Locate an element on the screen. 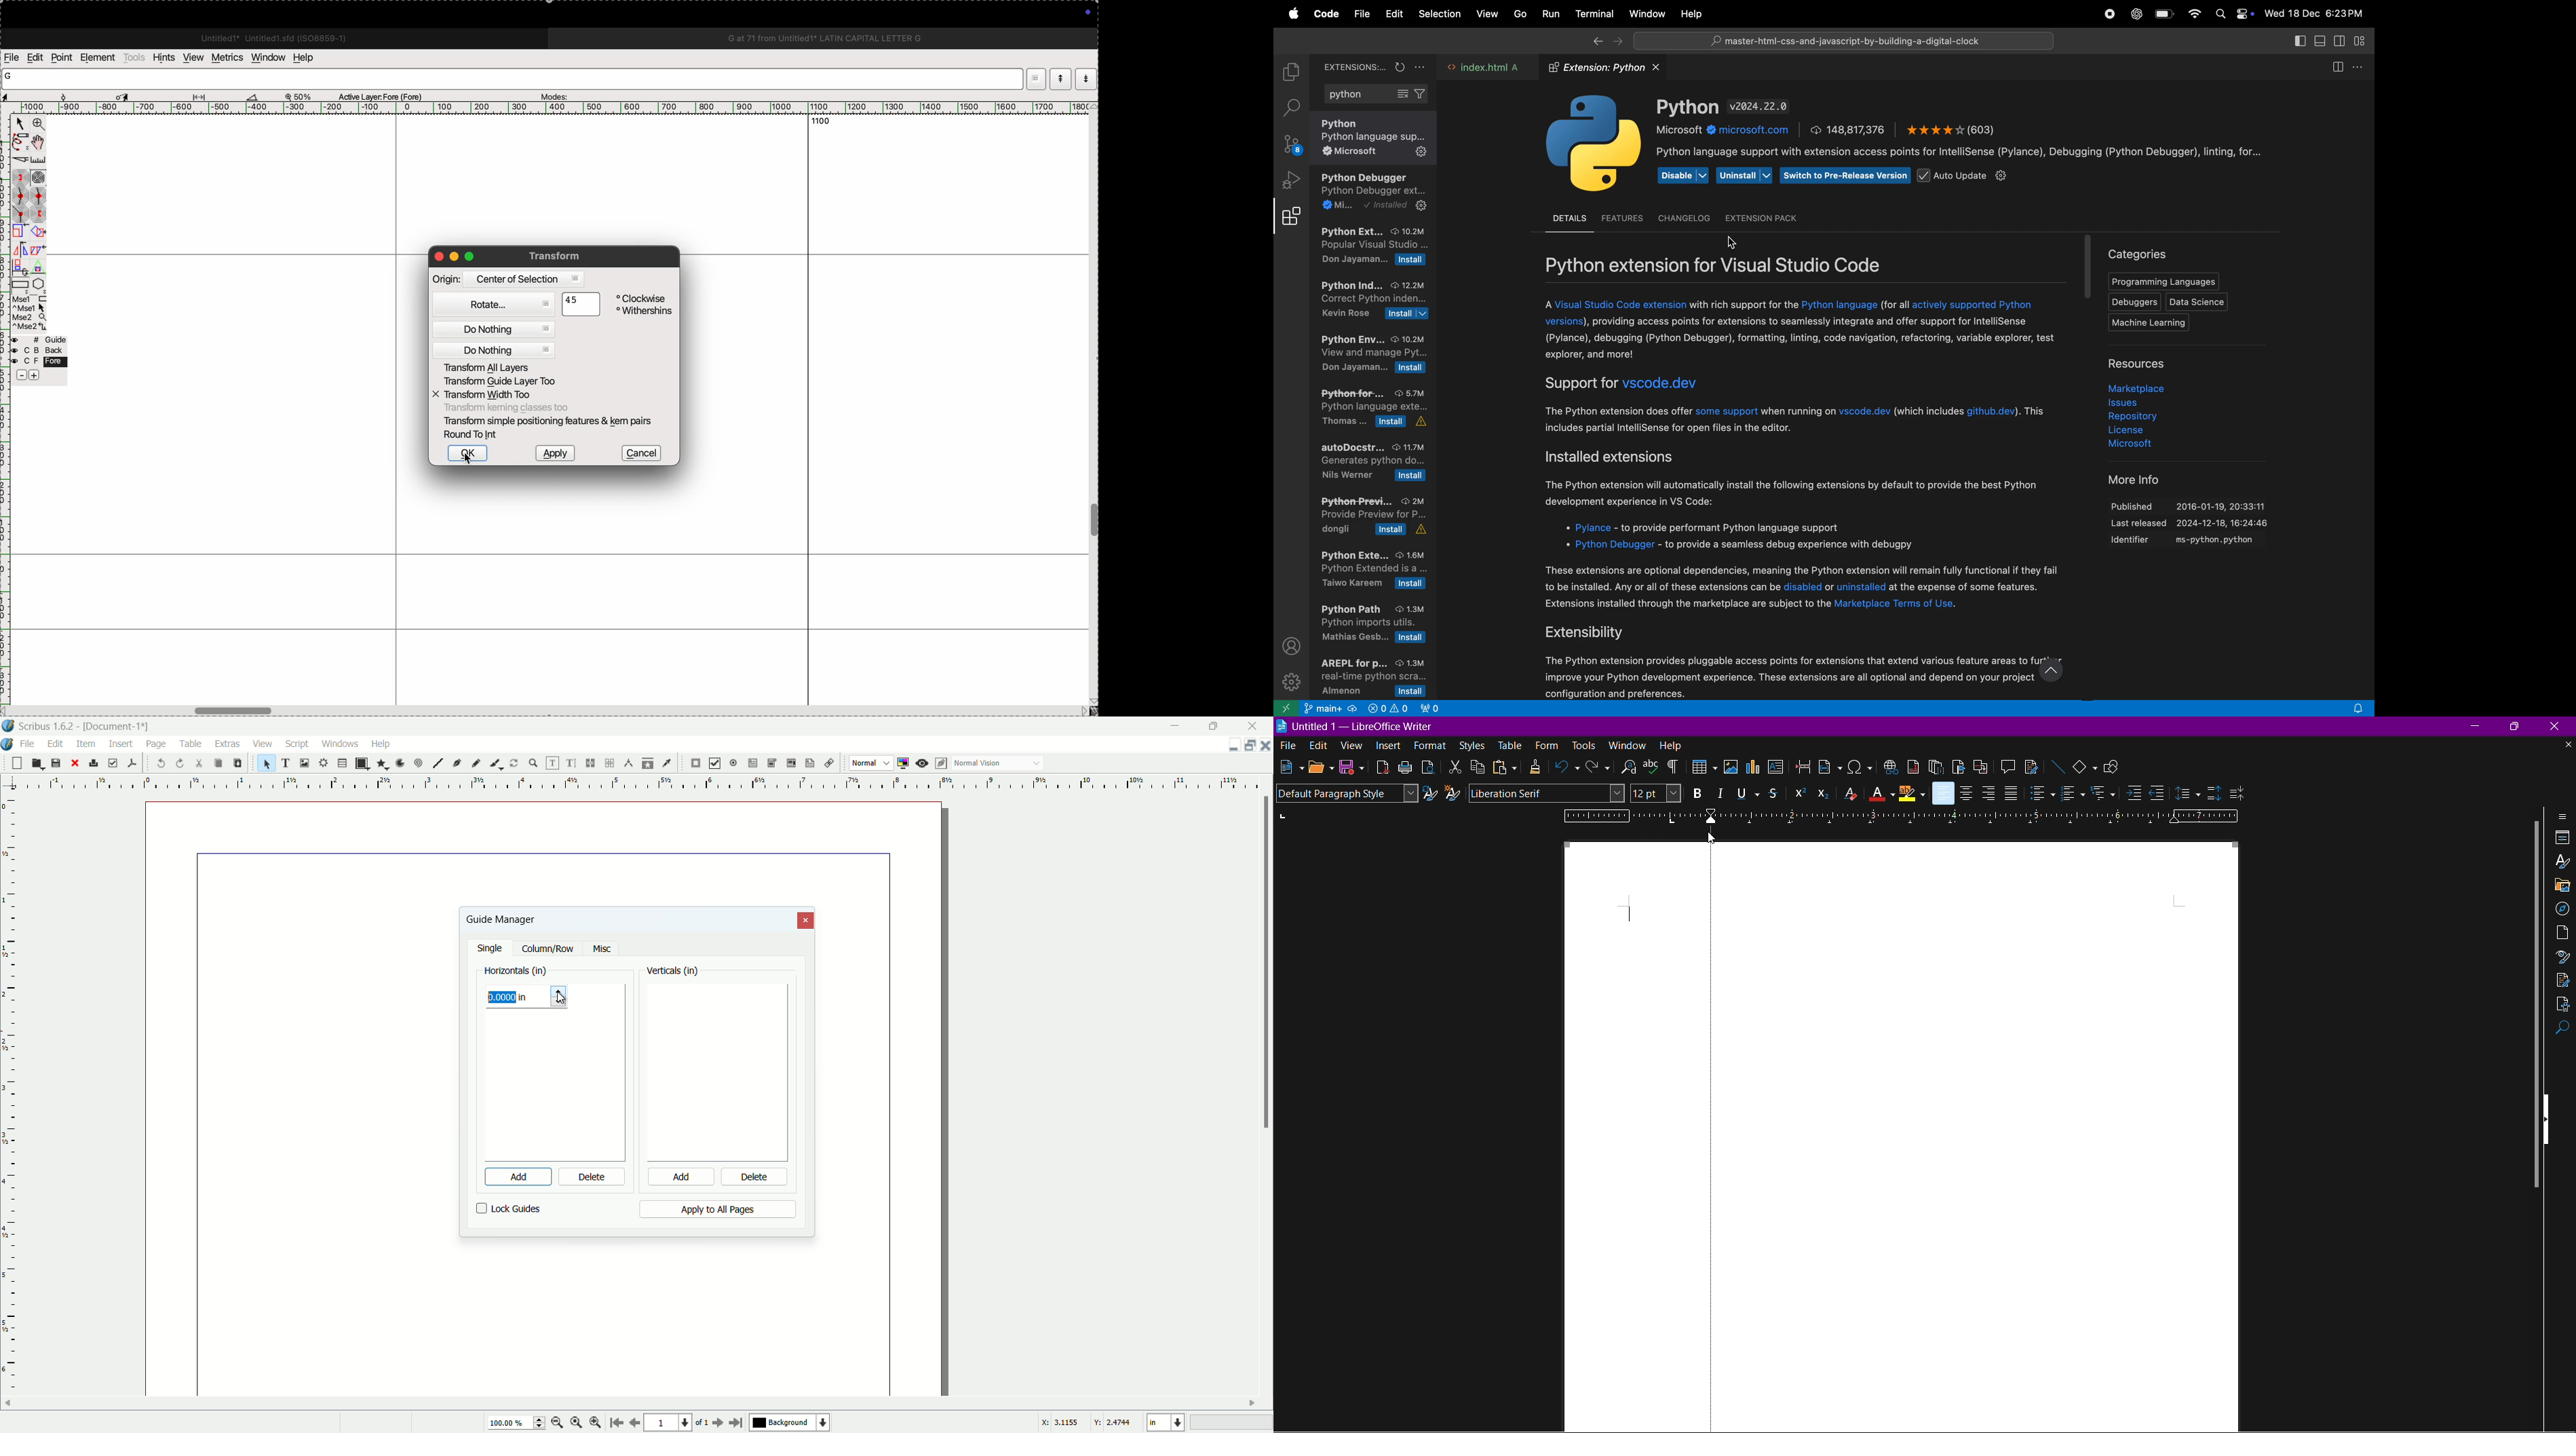 Image resolution: width=2576 pixels, height=1456 pixels. link text frames is located at coordinates (591, 763).